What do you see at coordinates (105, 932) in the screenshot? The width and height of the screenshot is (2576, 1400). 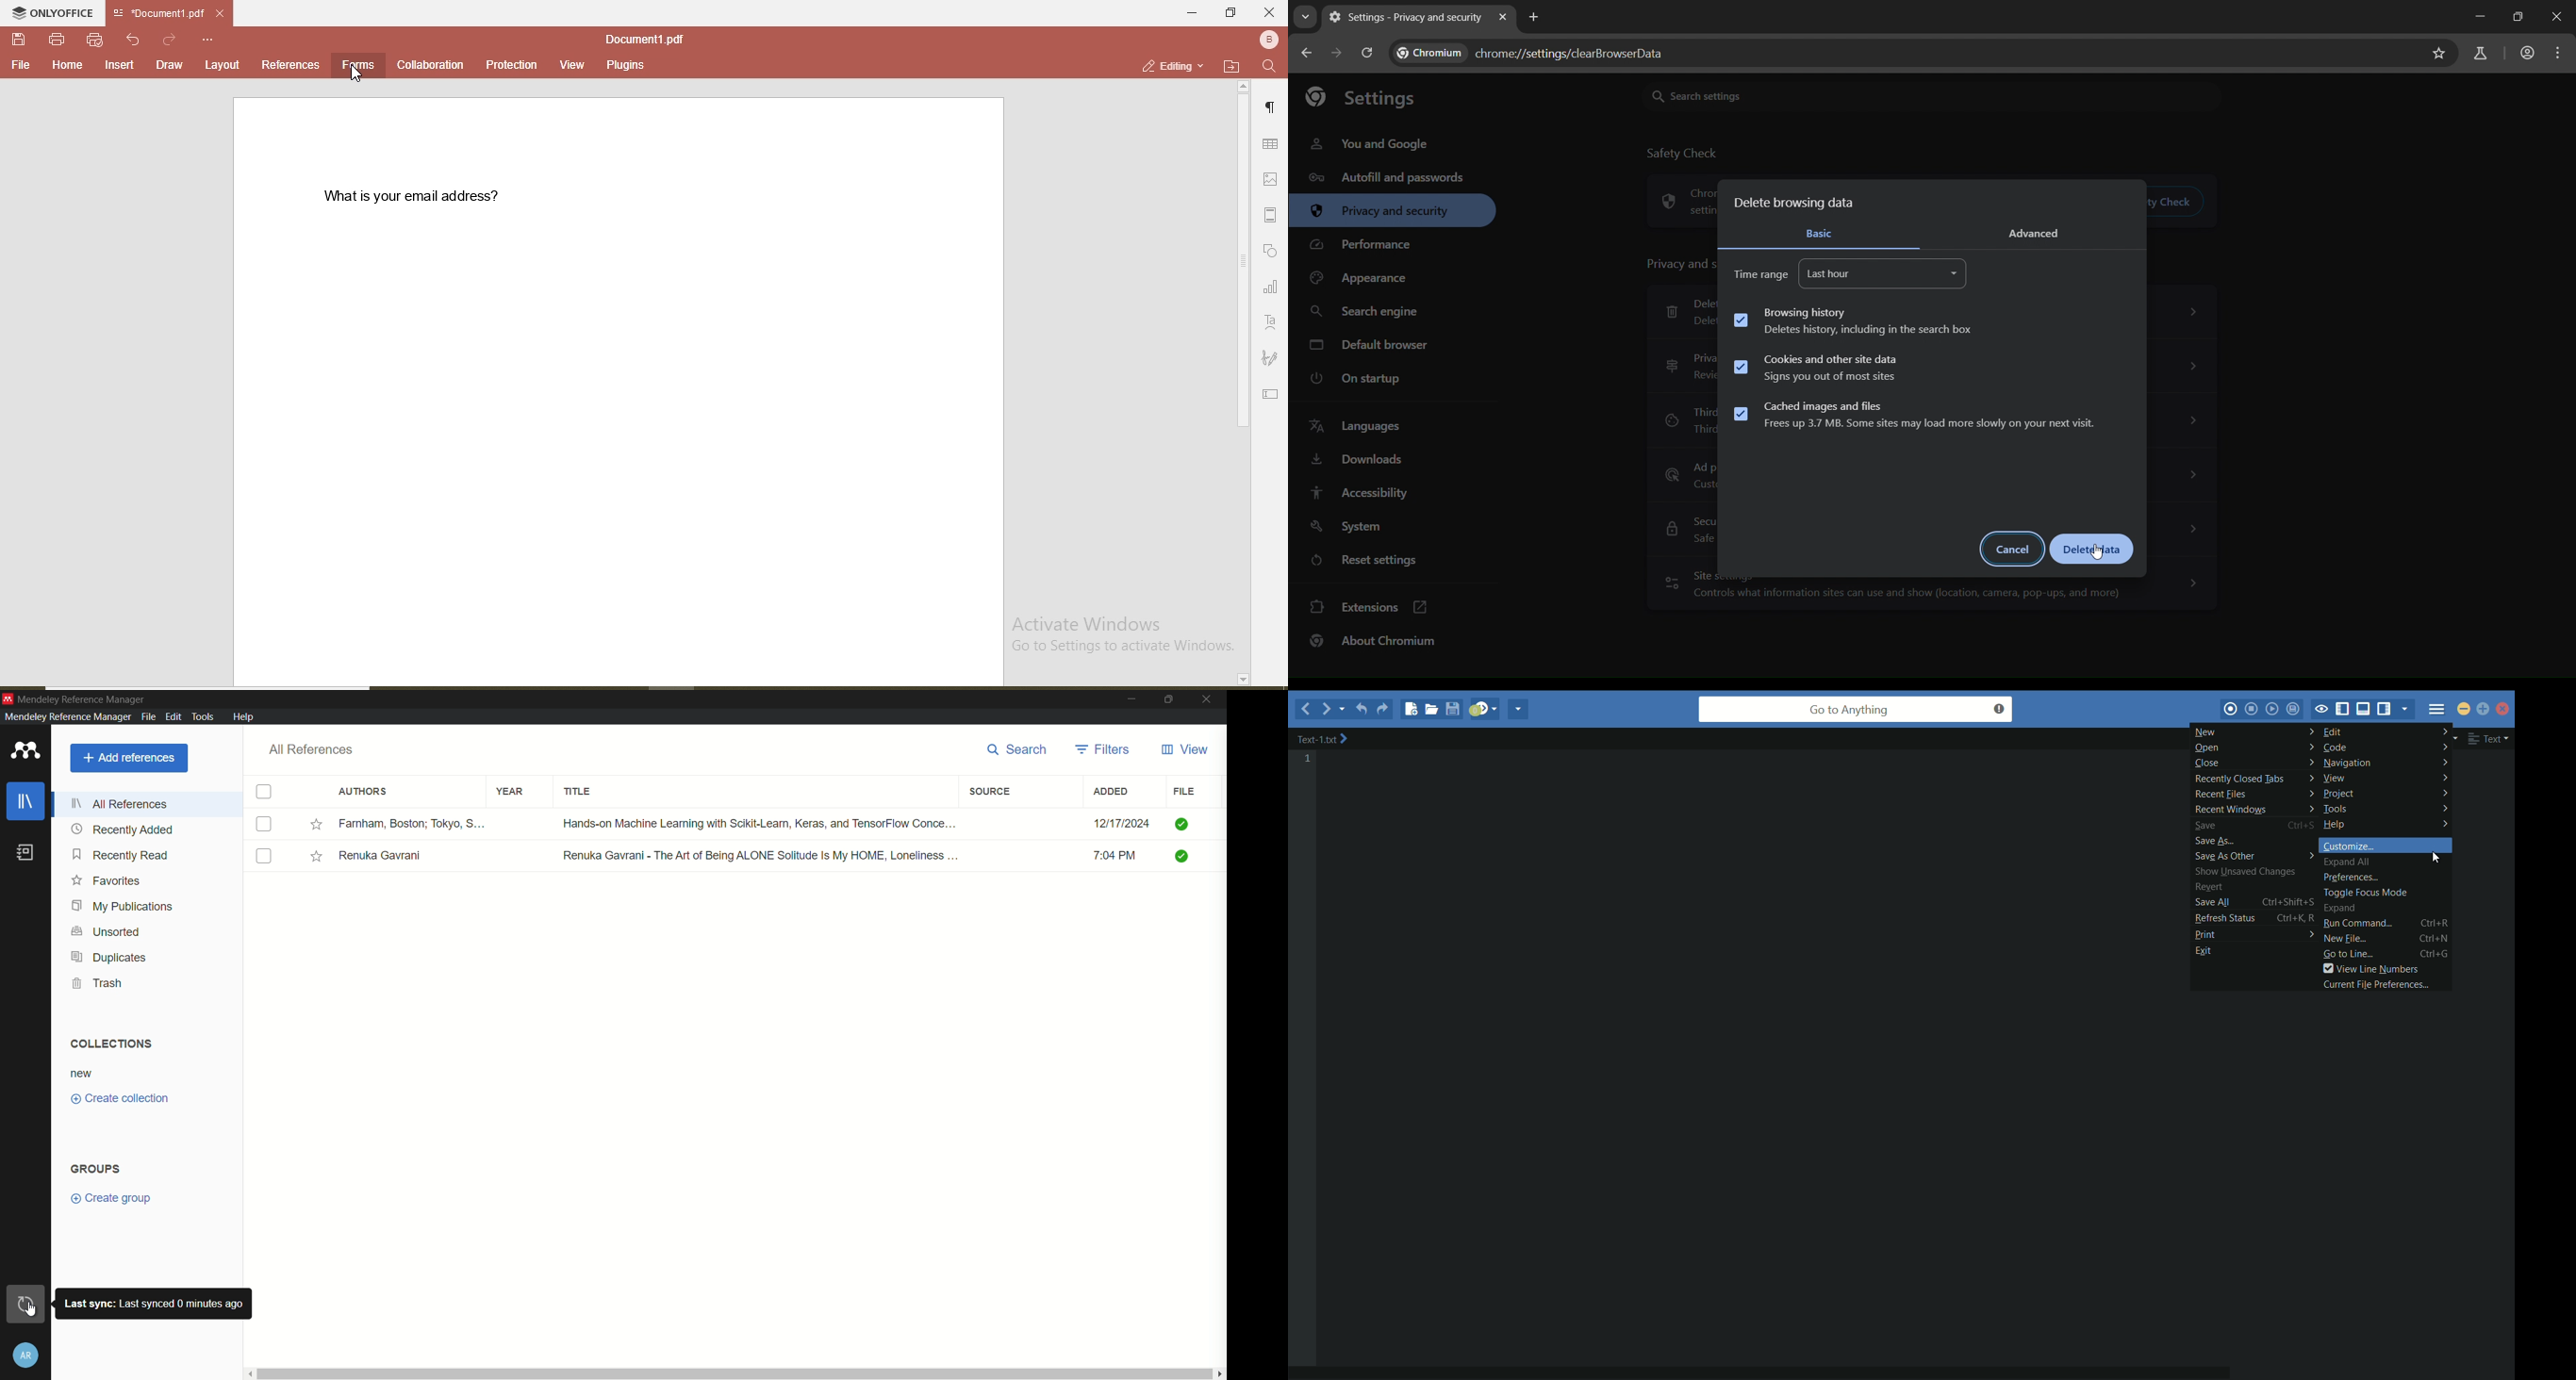 I see `unsorted` at bounding box center [105, 932].